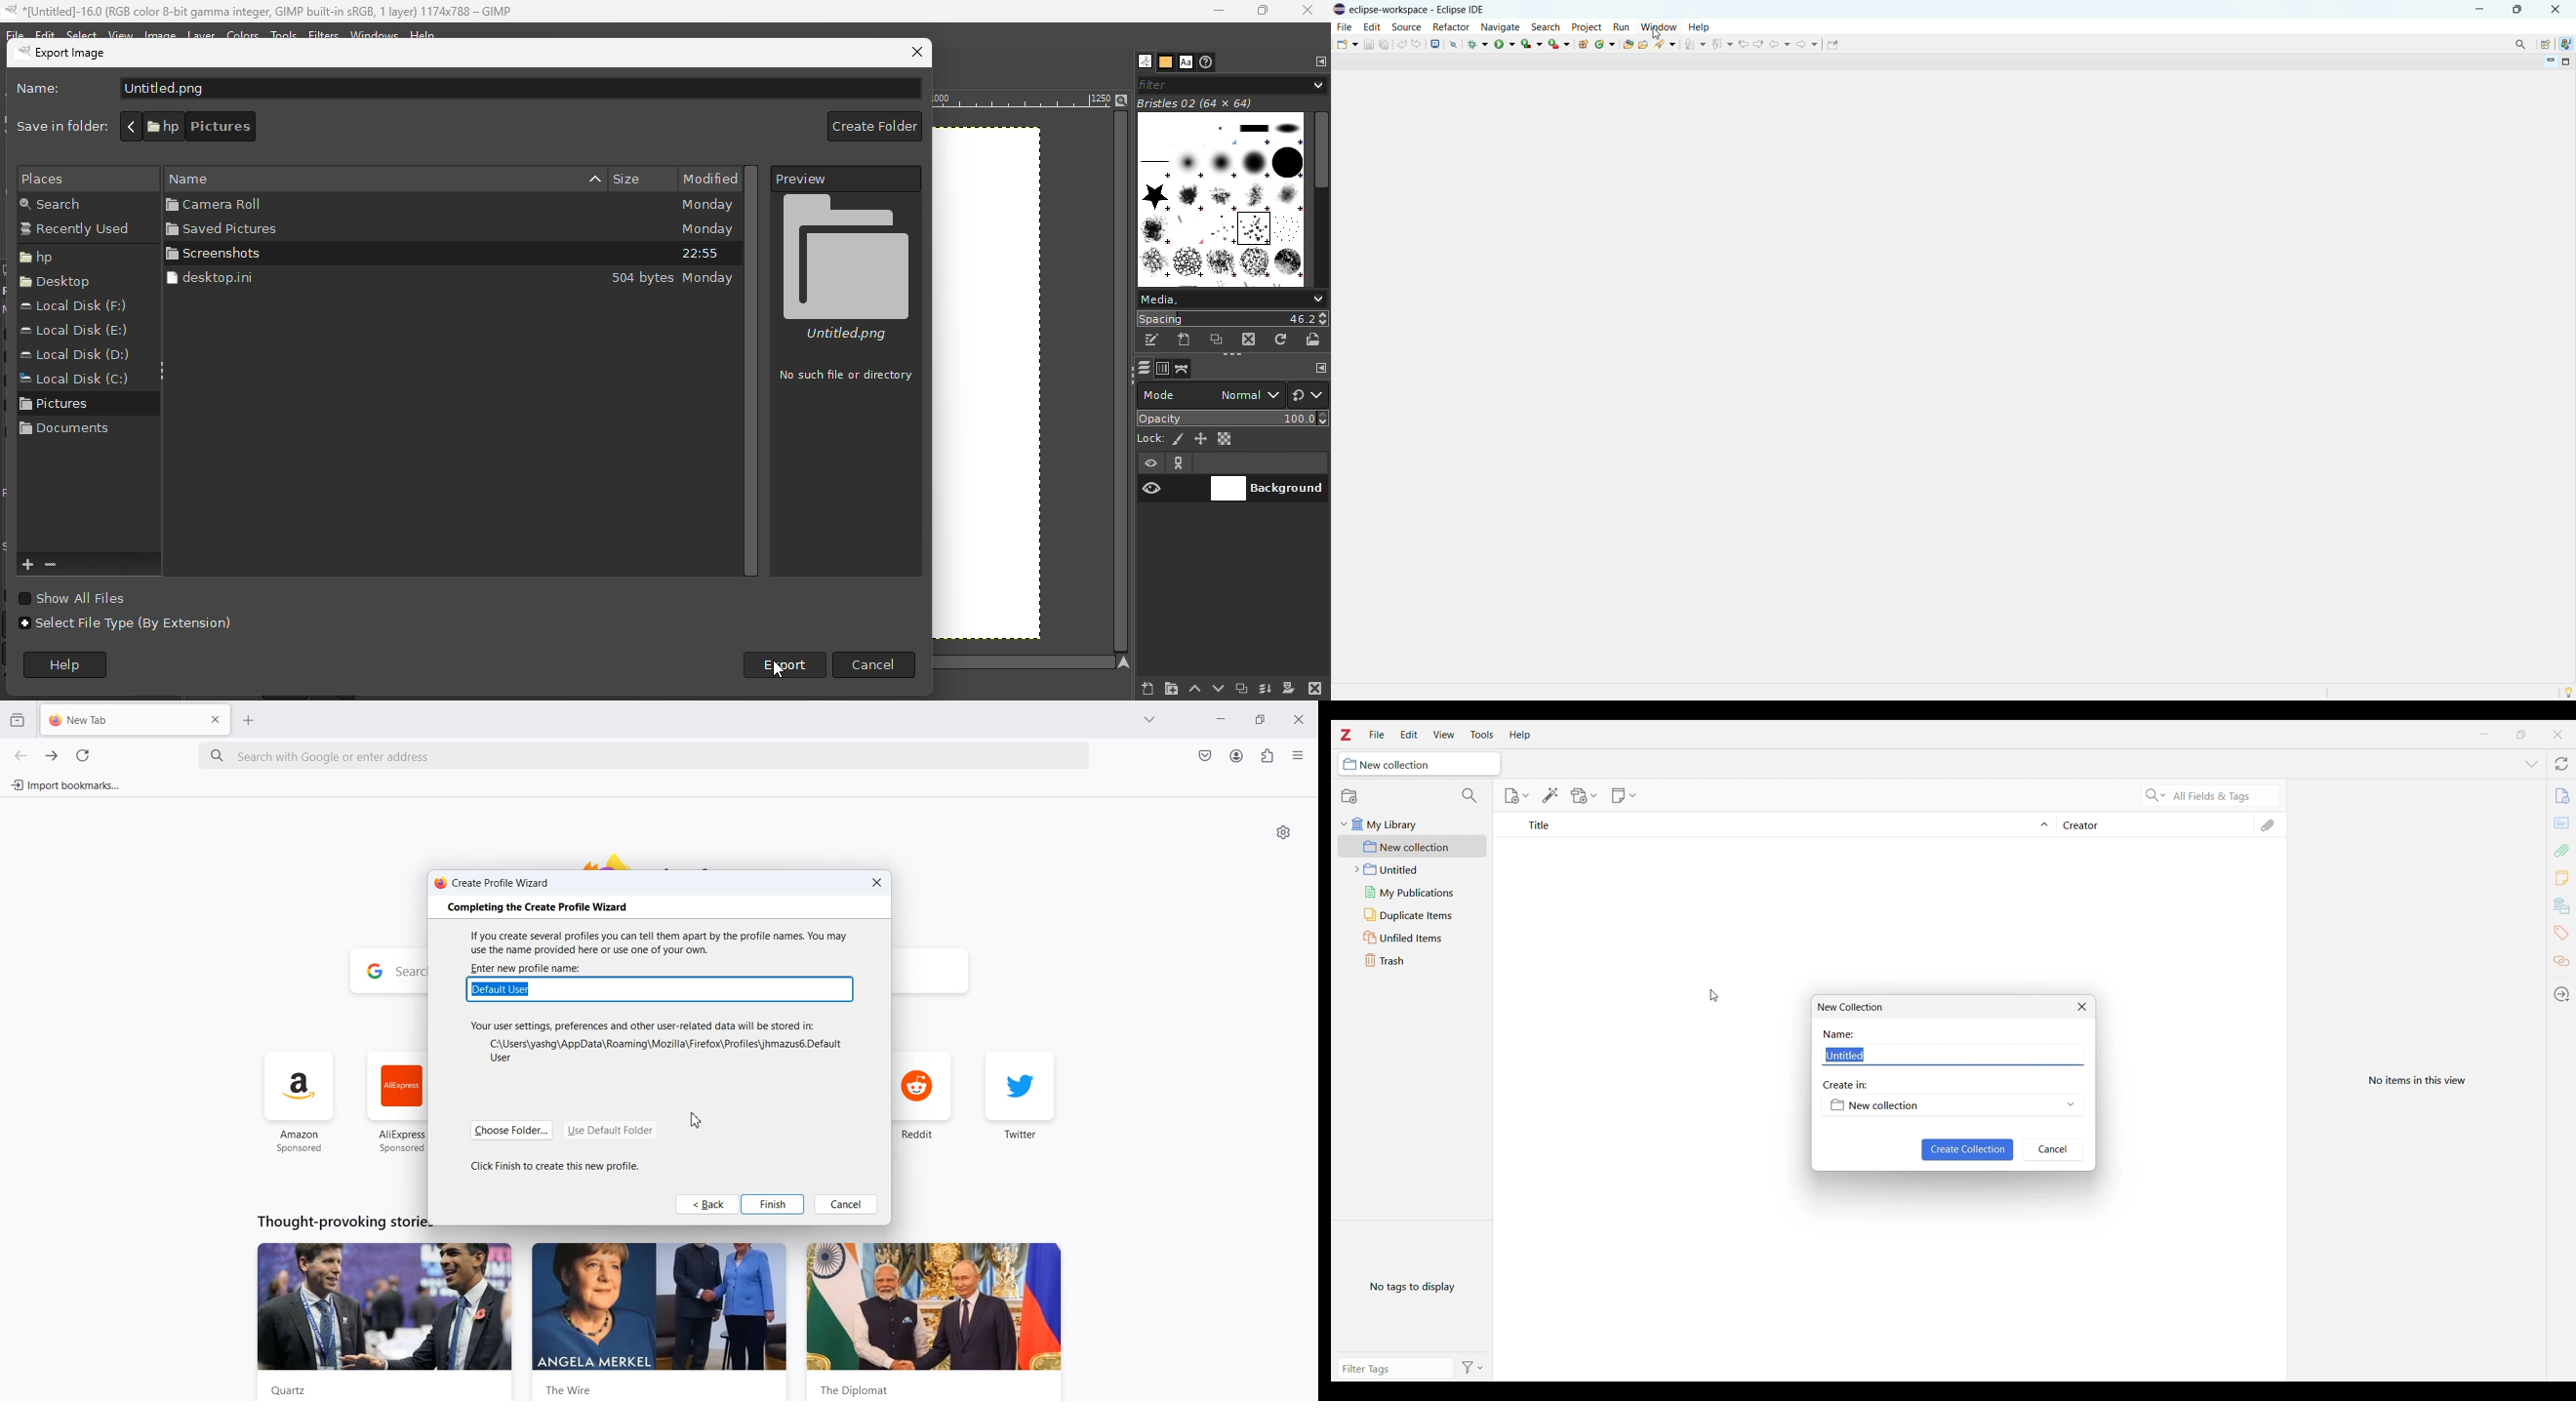  I want to click on Minimize, so click(1214, 11).